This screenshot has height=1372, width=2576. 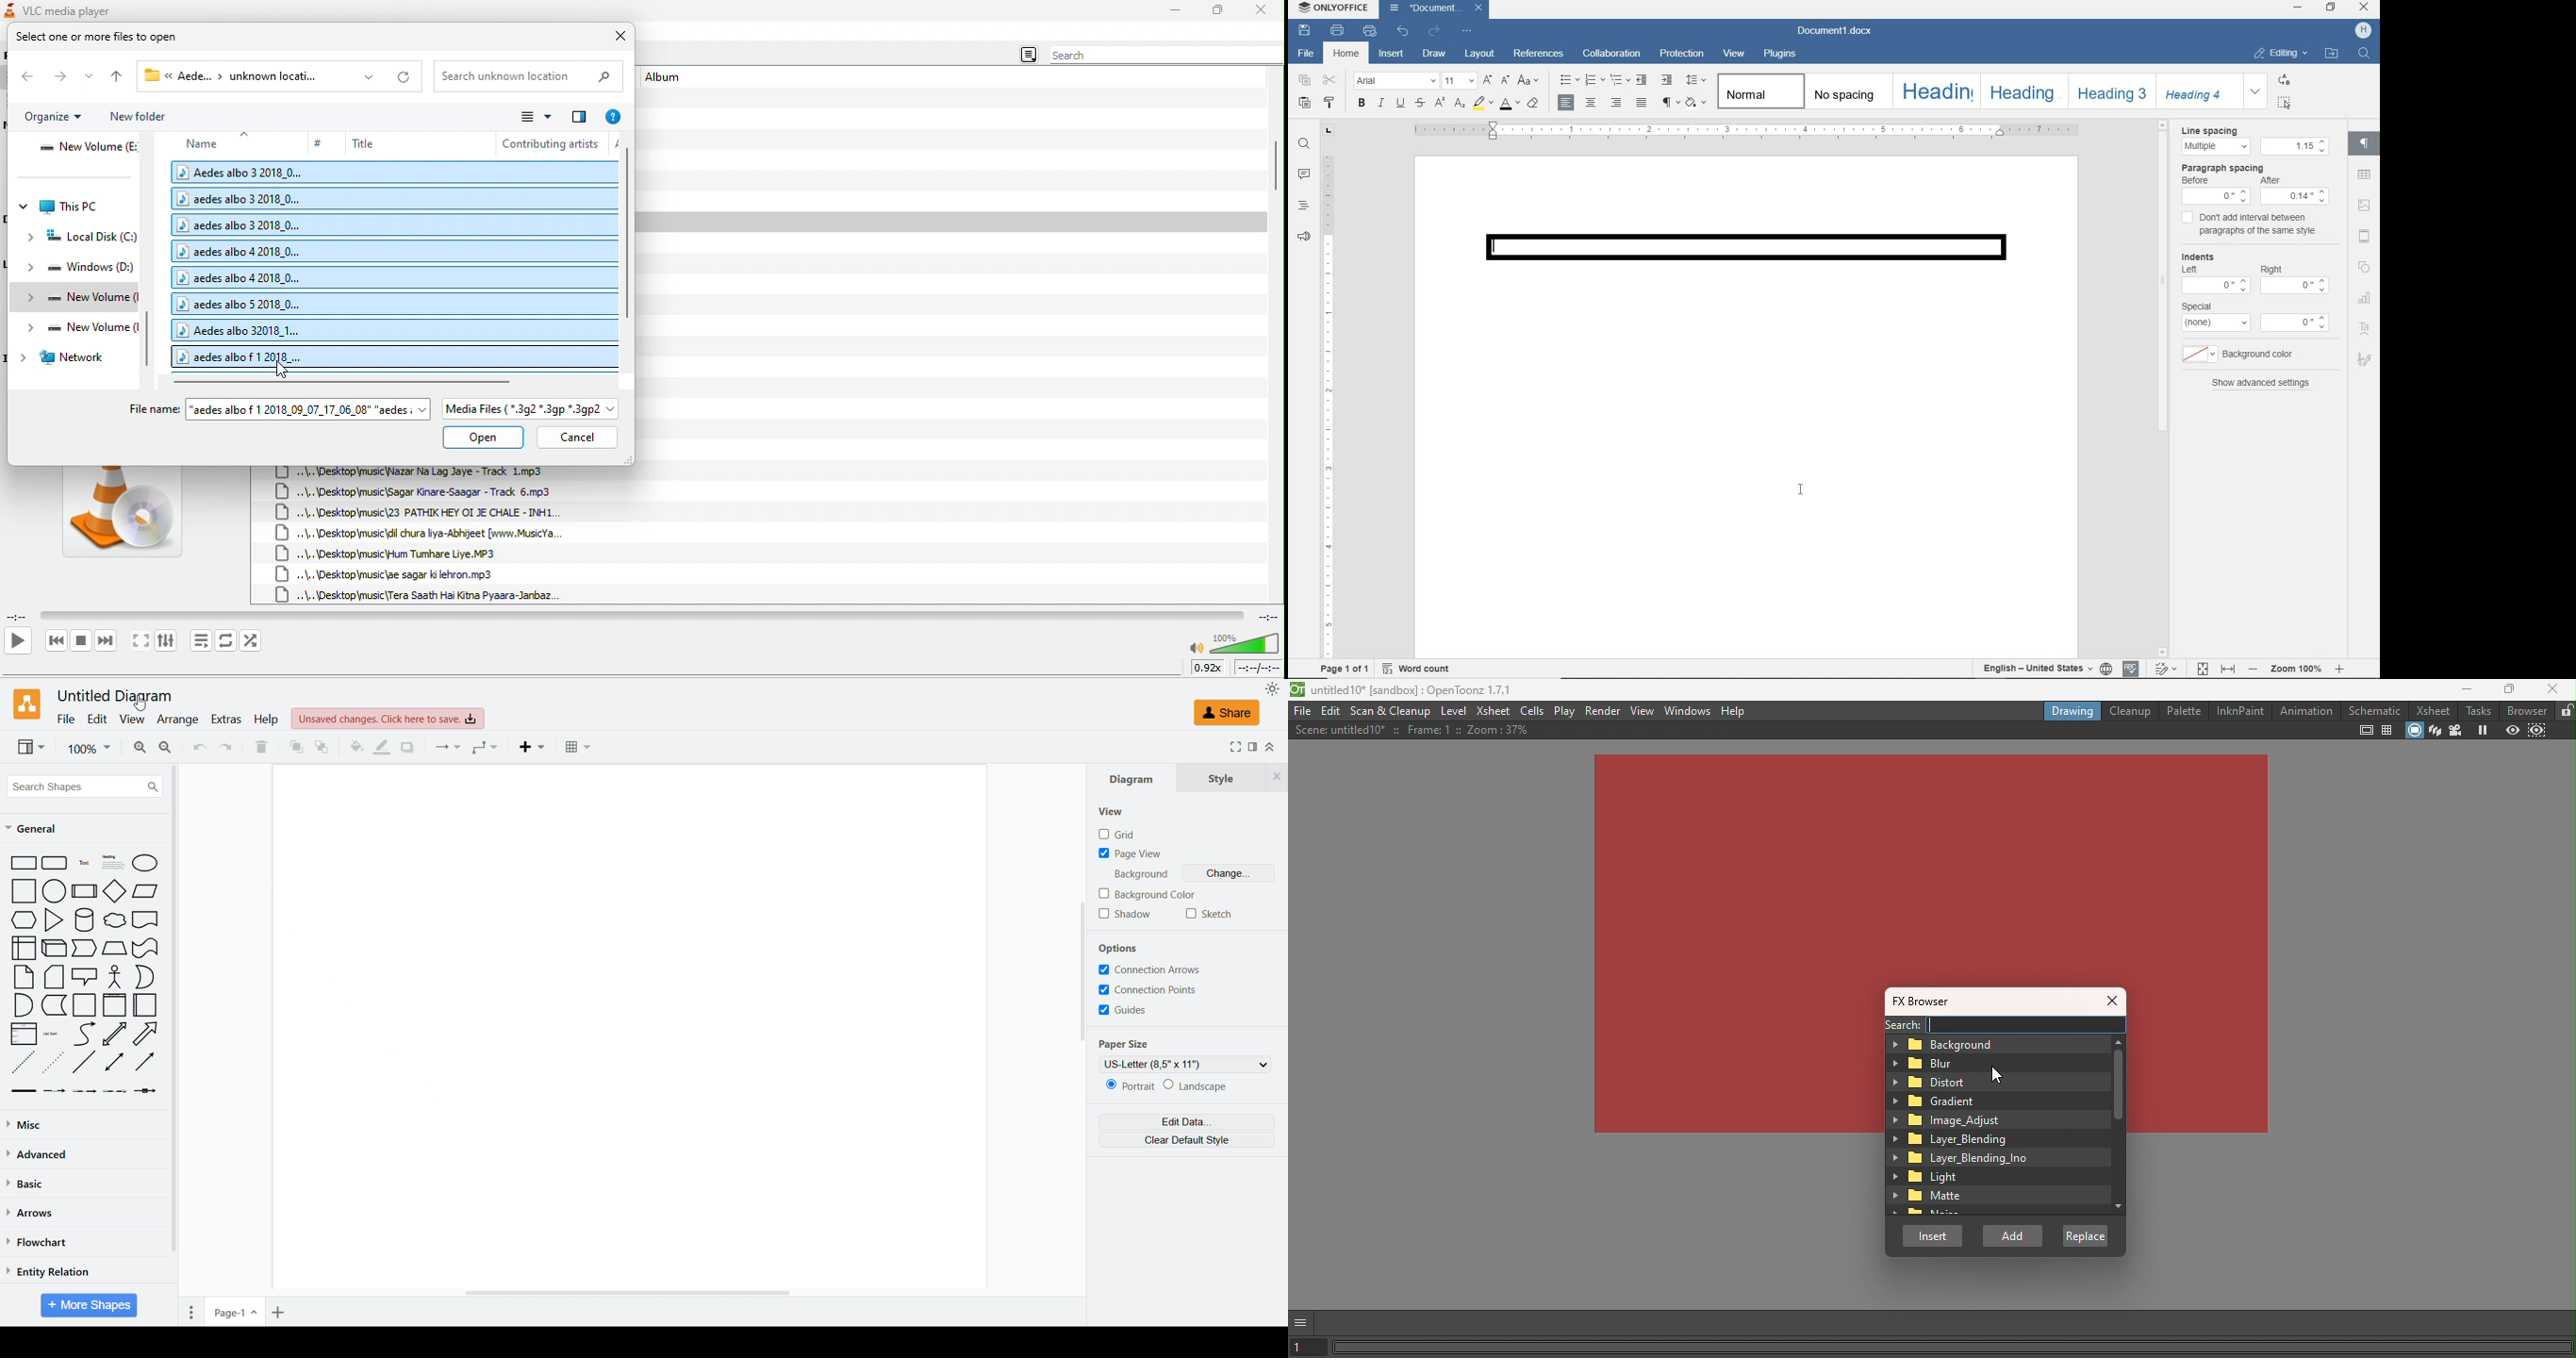 What do you see at coordinates (1348, 53) in the screenshot?
I see `home` at bounding box center [1348, 53].